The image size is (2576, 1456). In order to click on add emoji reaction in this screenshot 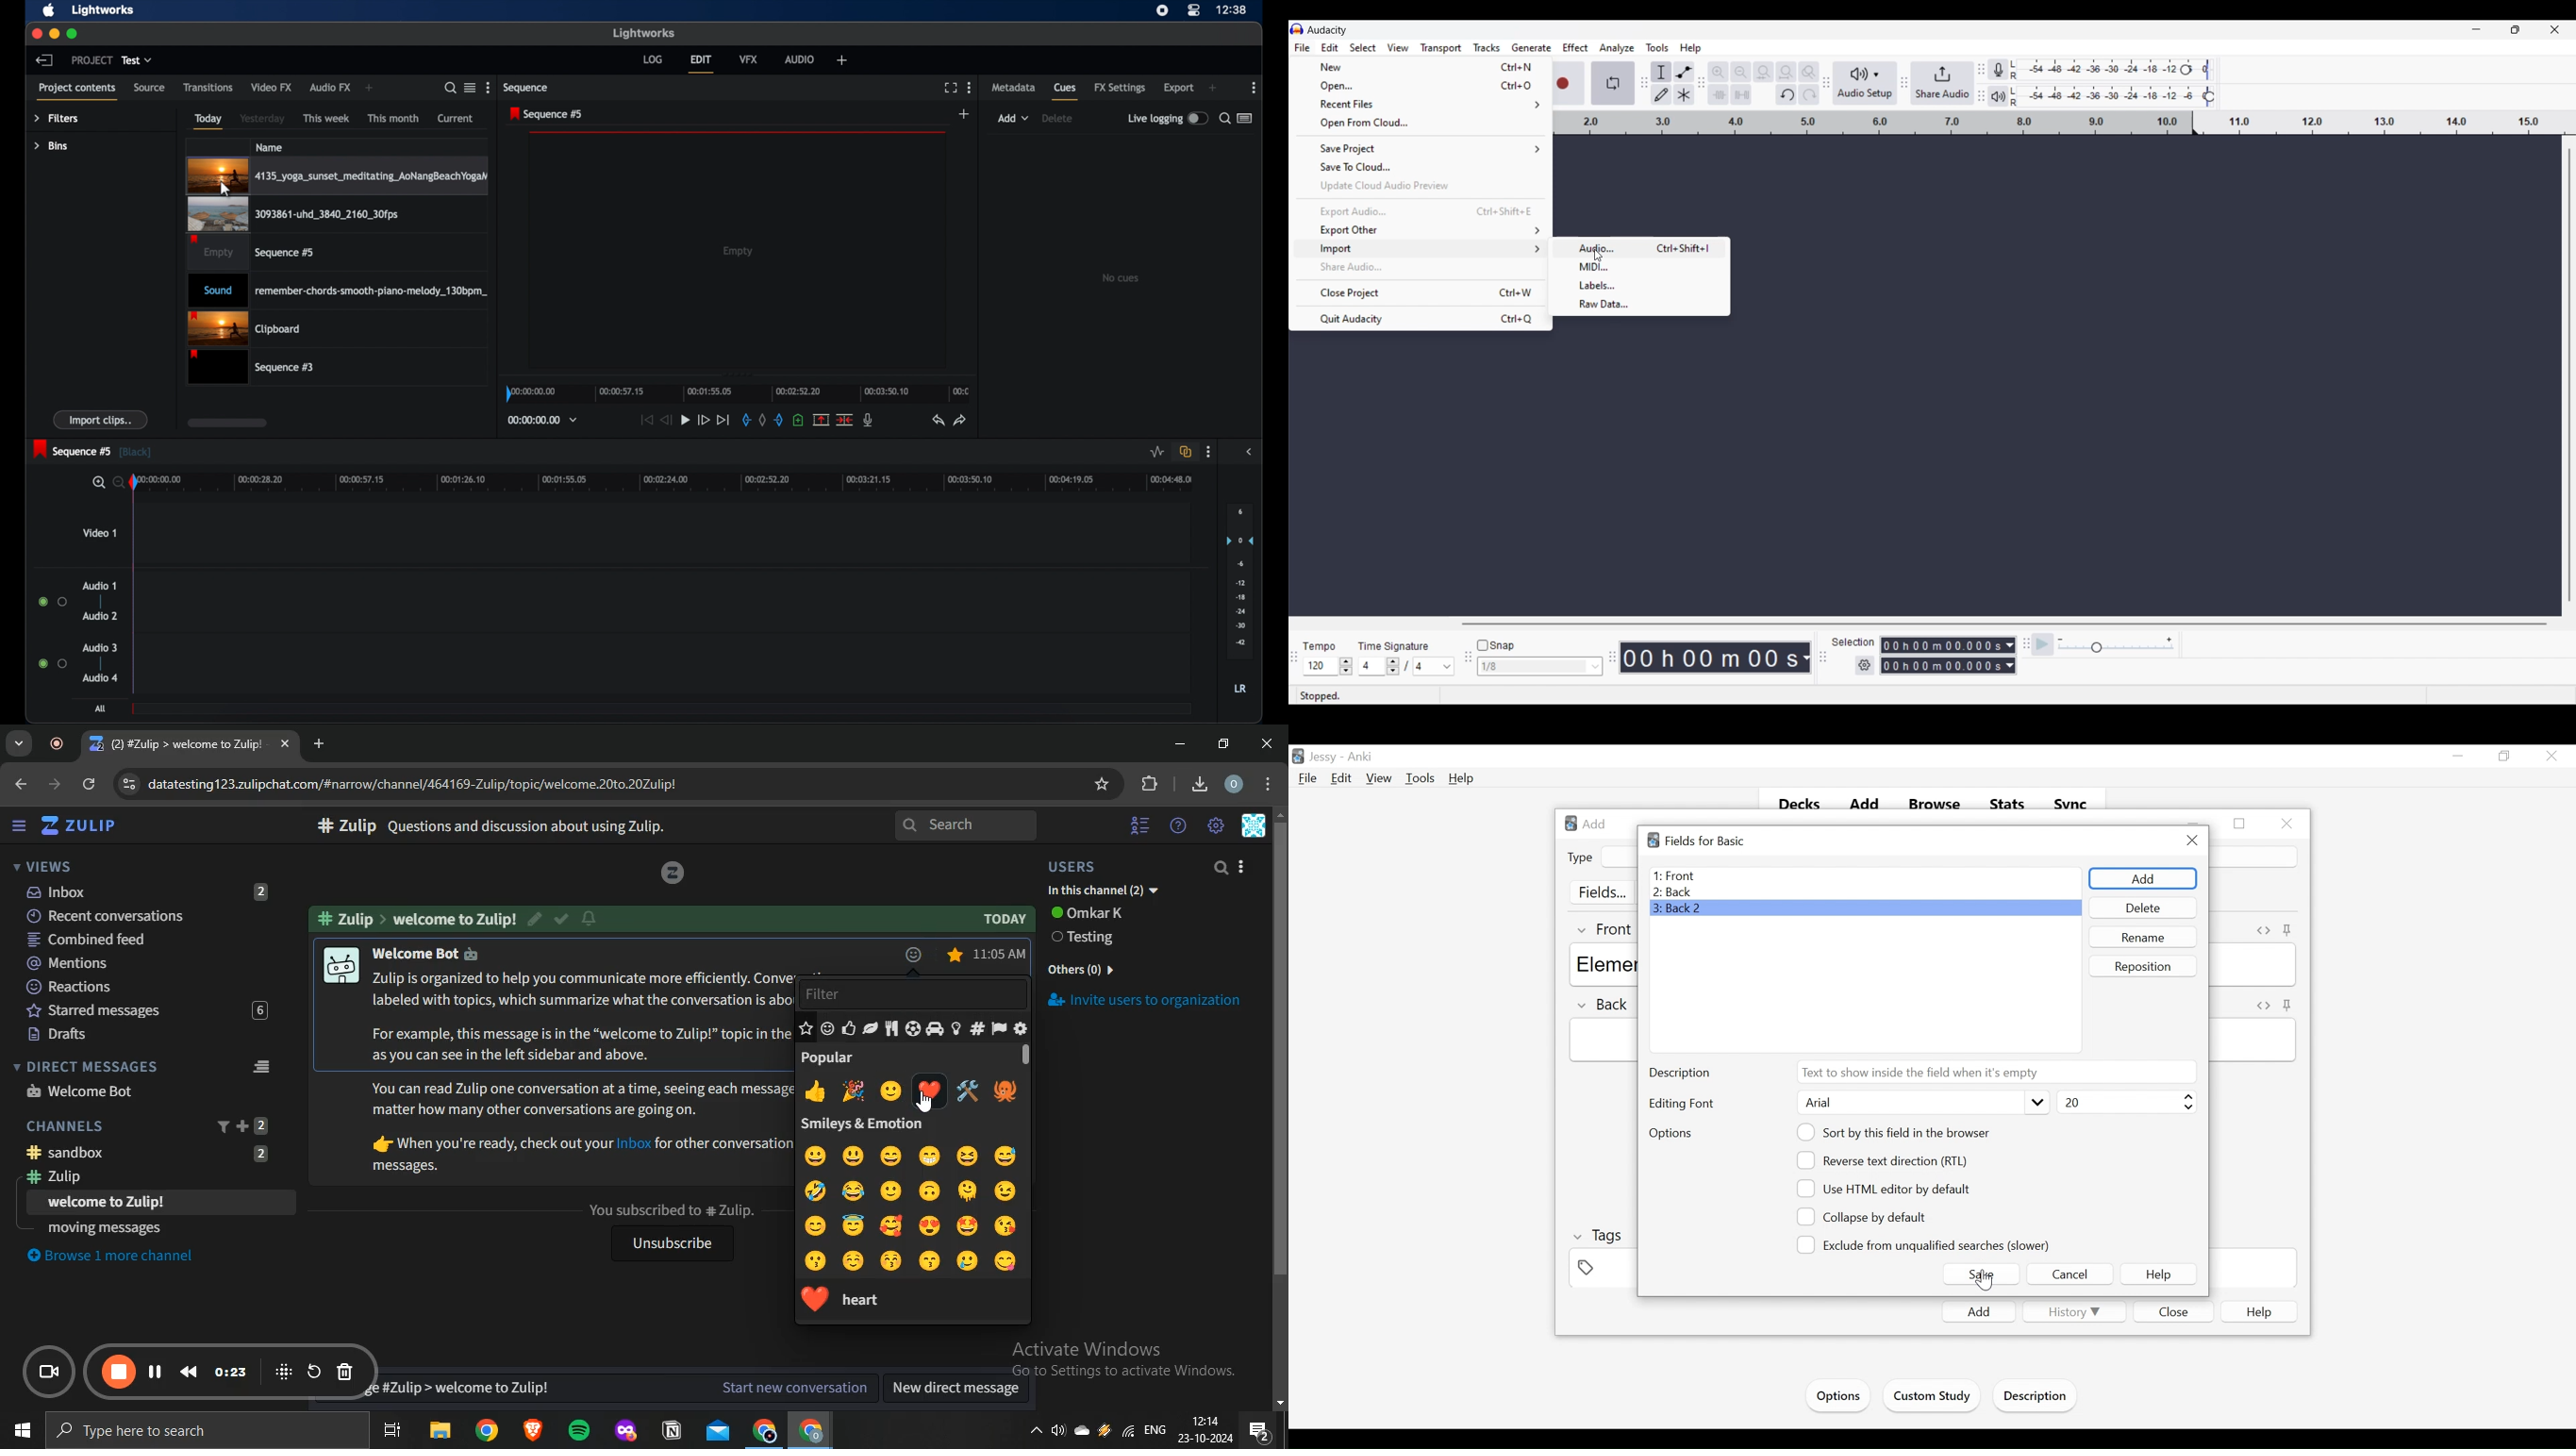, I will do `click(912, 953)`.